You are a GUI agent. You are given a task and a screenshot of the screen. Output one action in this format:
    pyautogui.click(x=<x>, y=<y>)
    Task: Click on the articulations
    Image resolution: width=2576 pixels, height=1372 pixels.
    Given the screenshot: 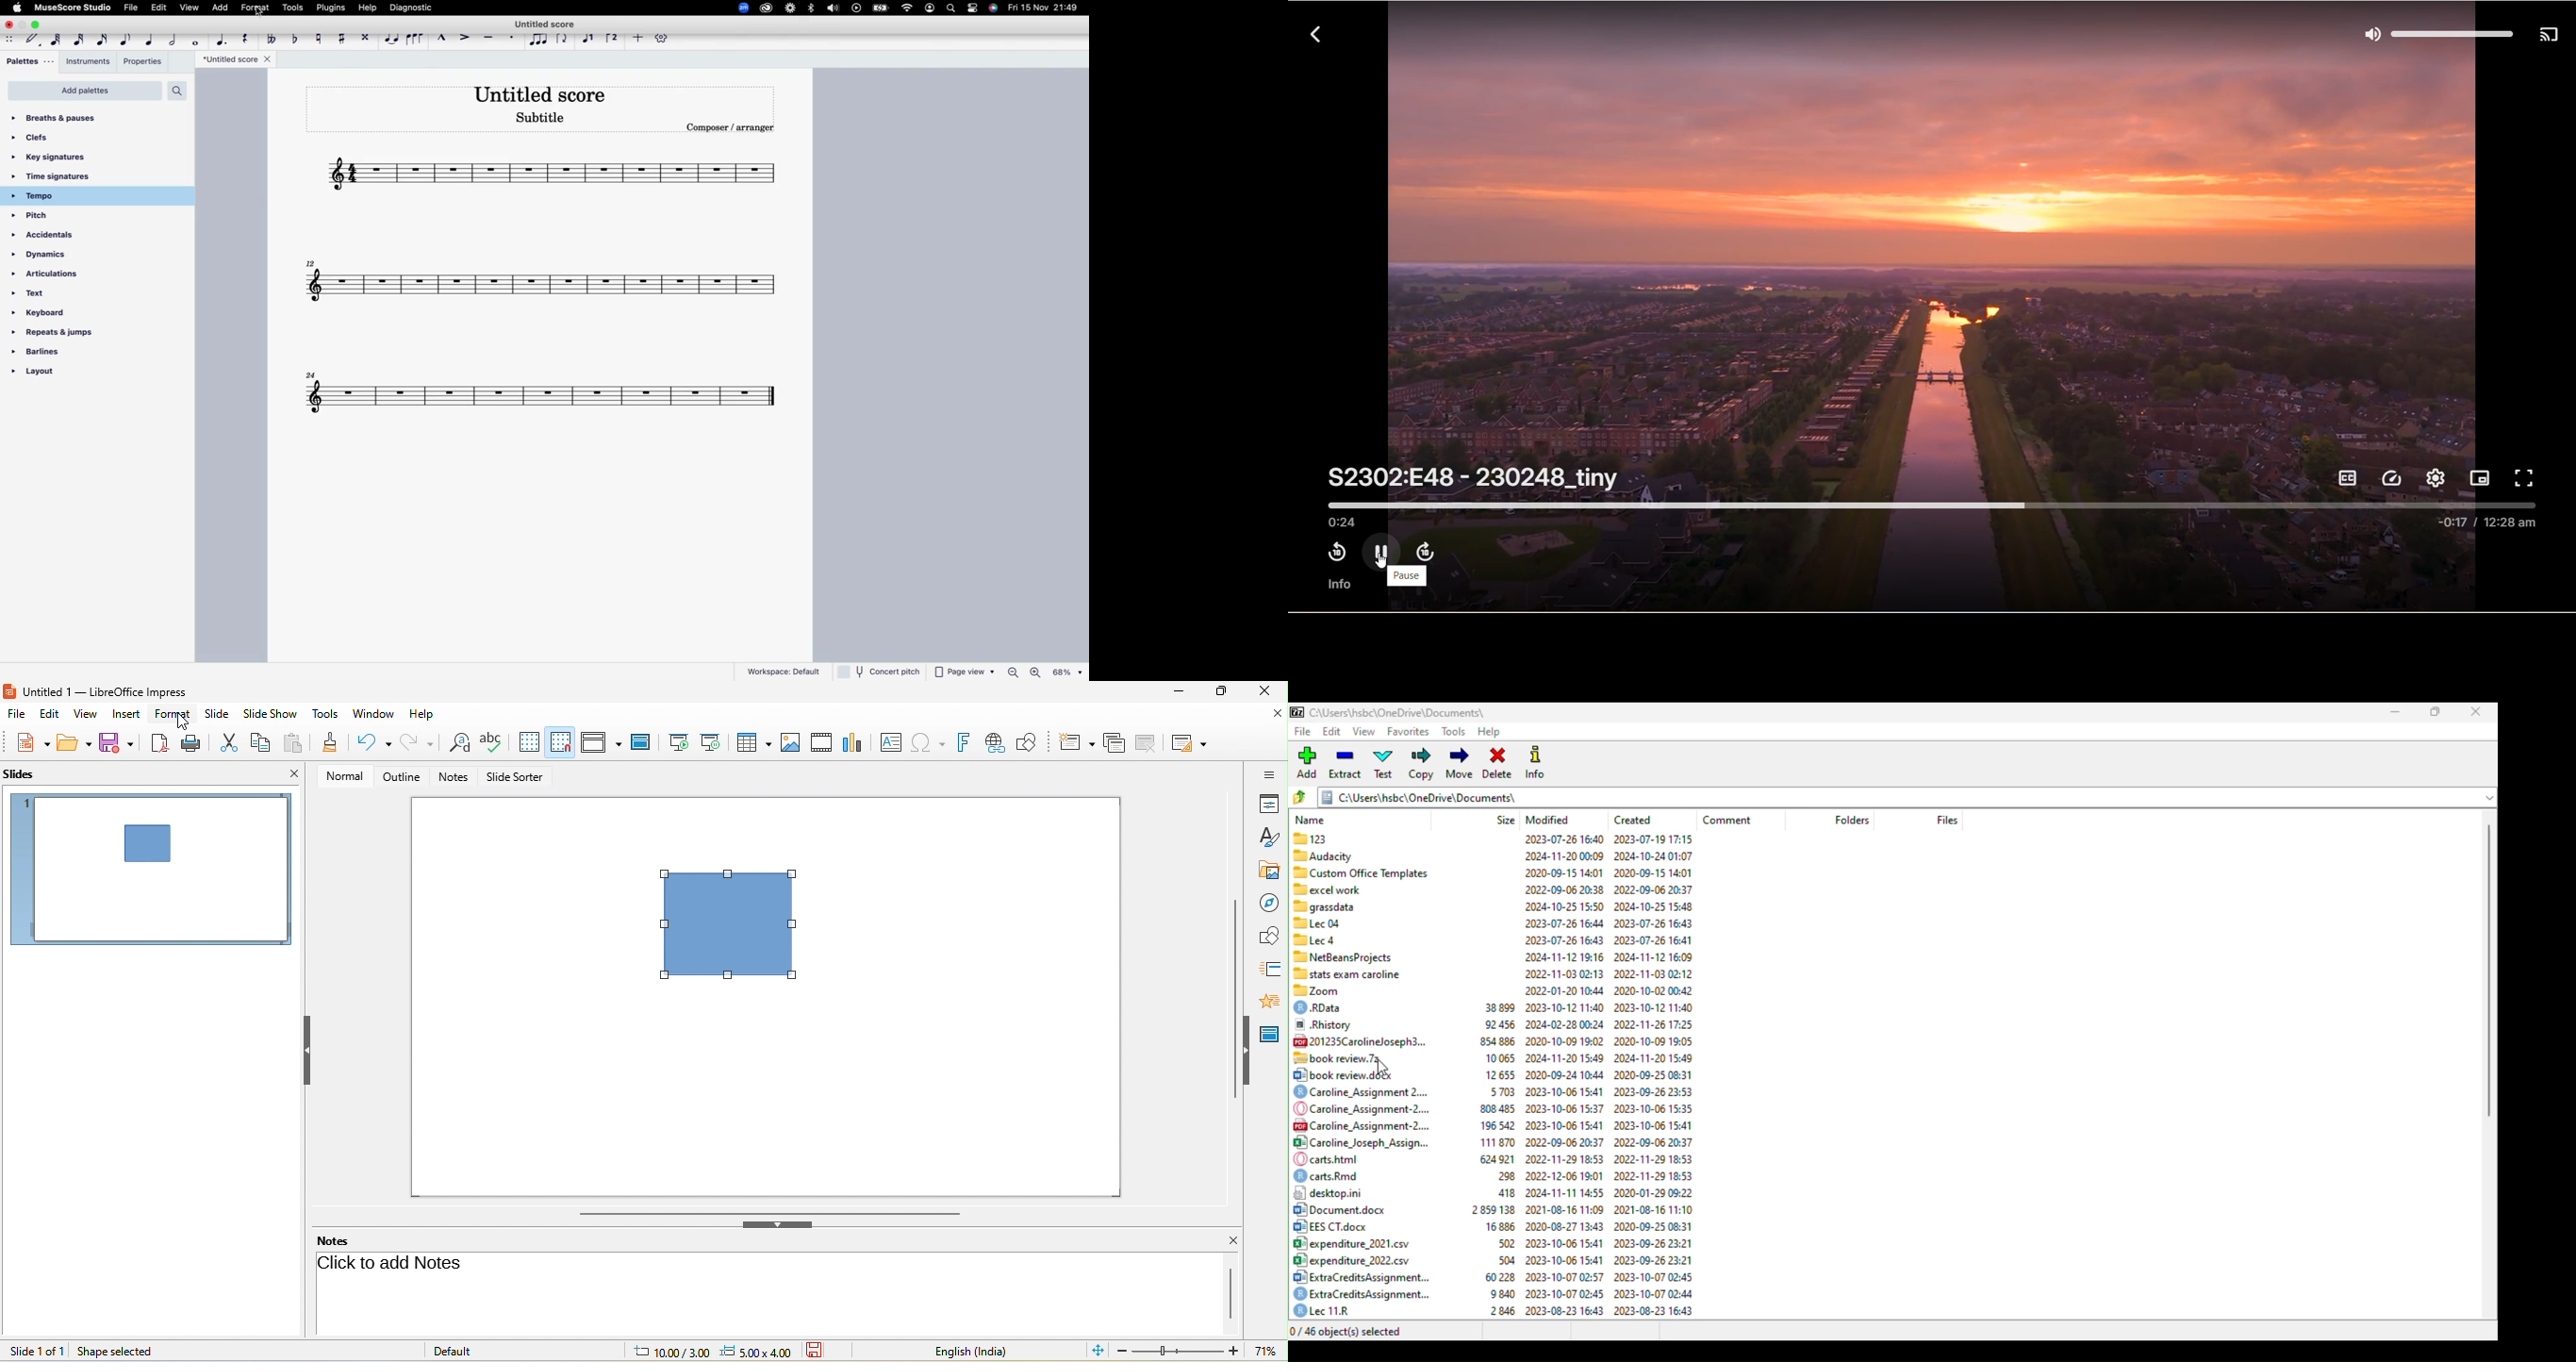 What is the action you would take?
    pyautogui.click(x=53, y=277)
    